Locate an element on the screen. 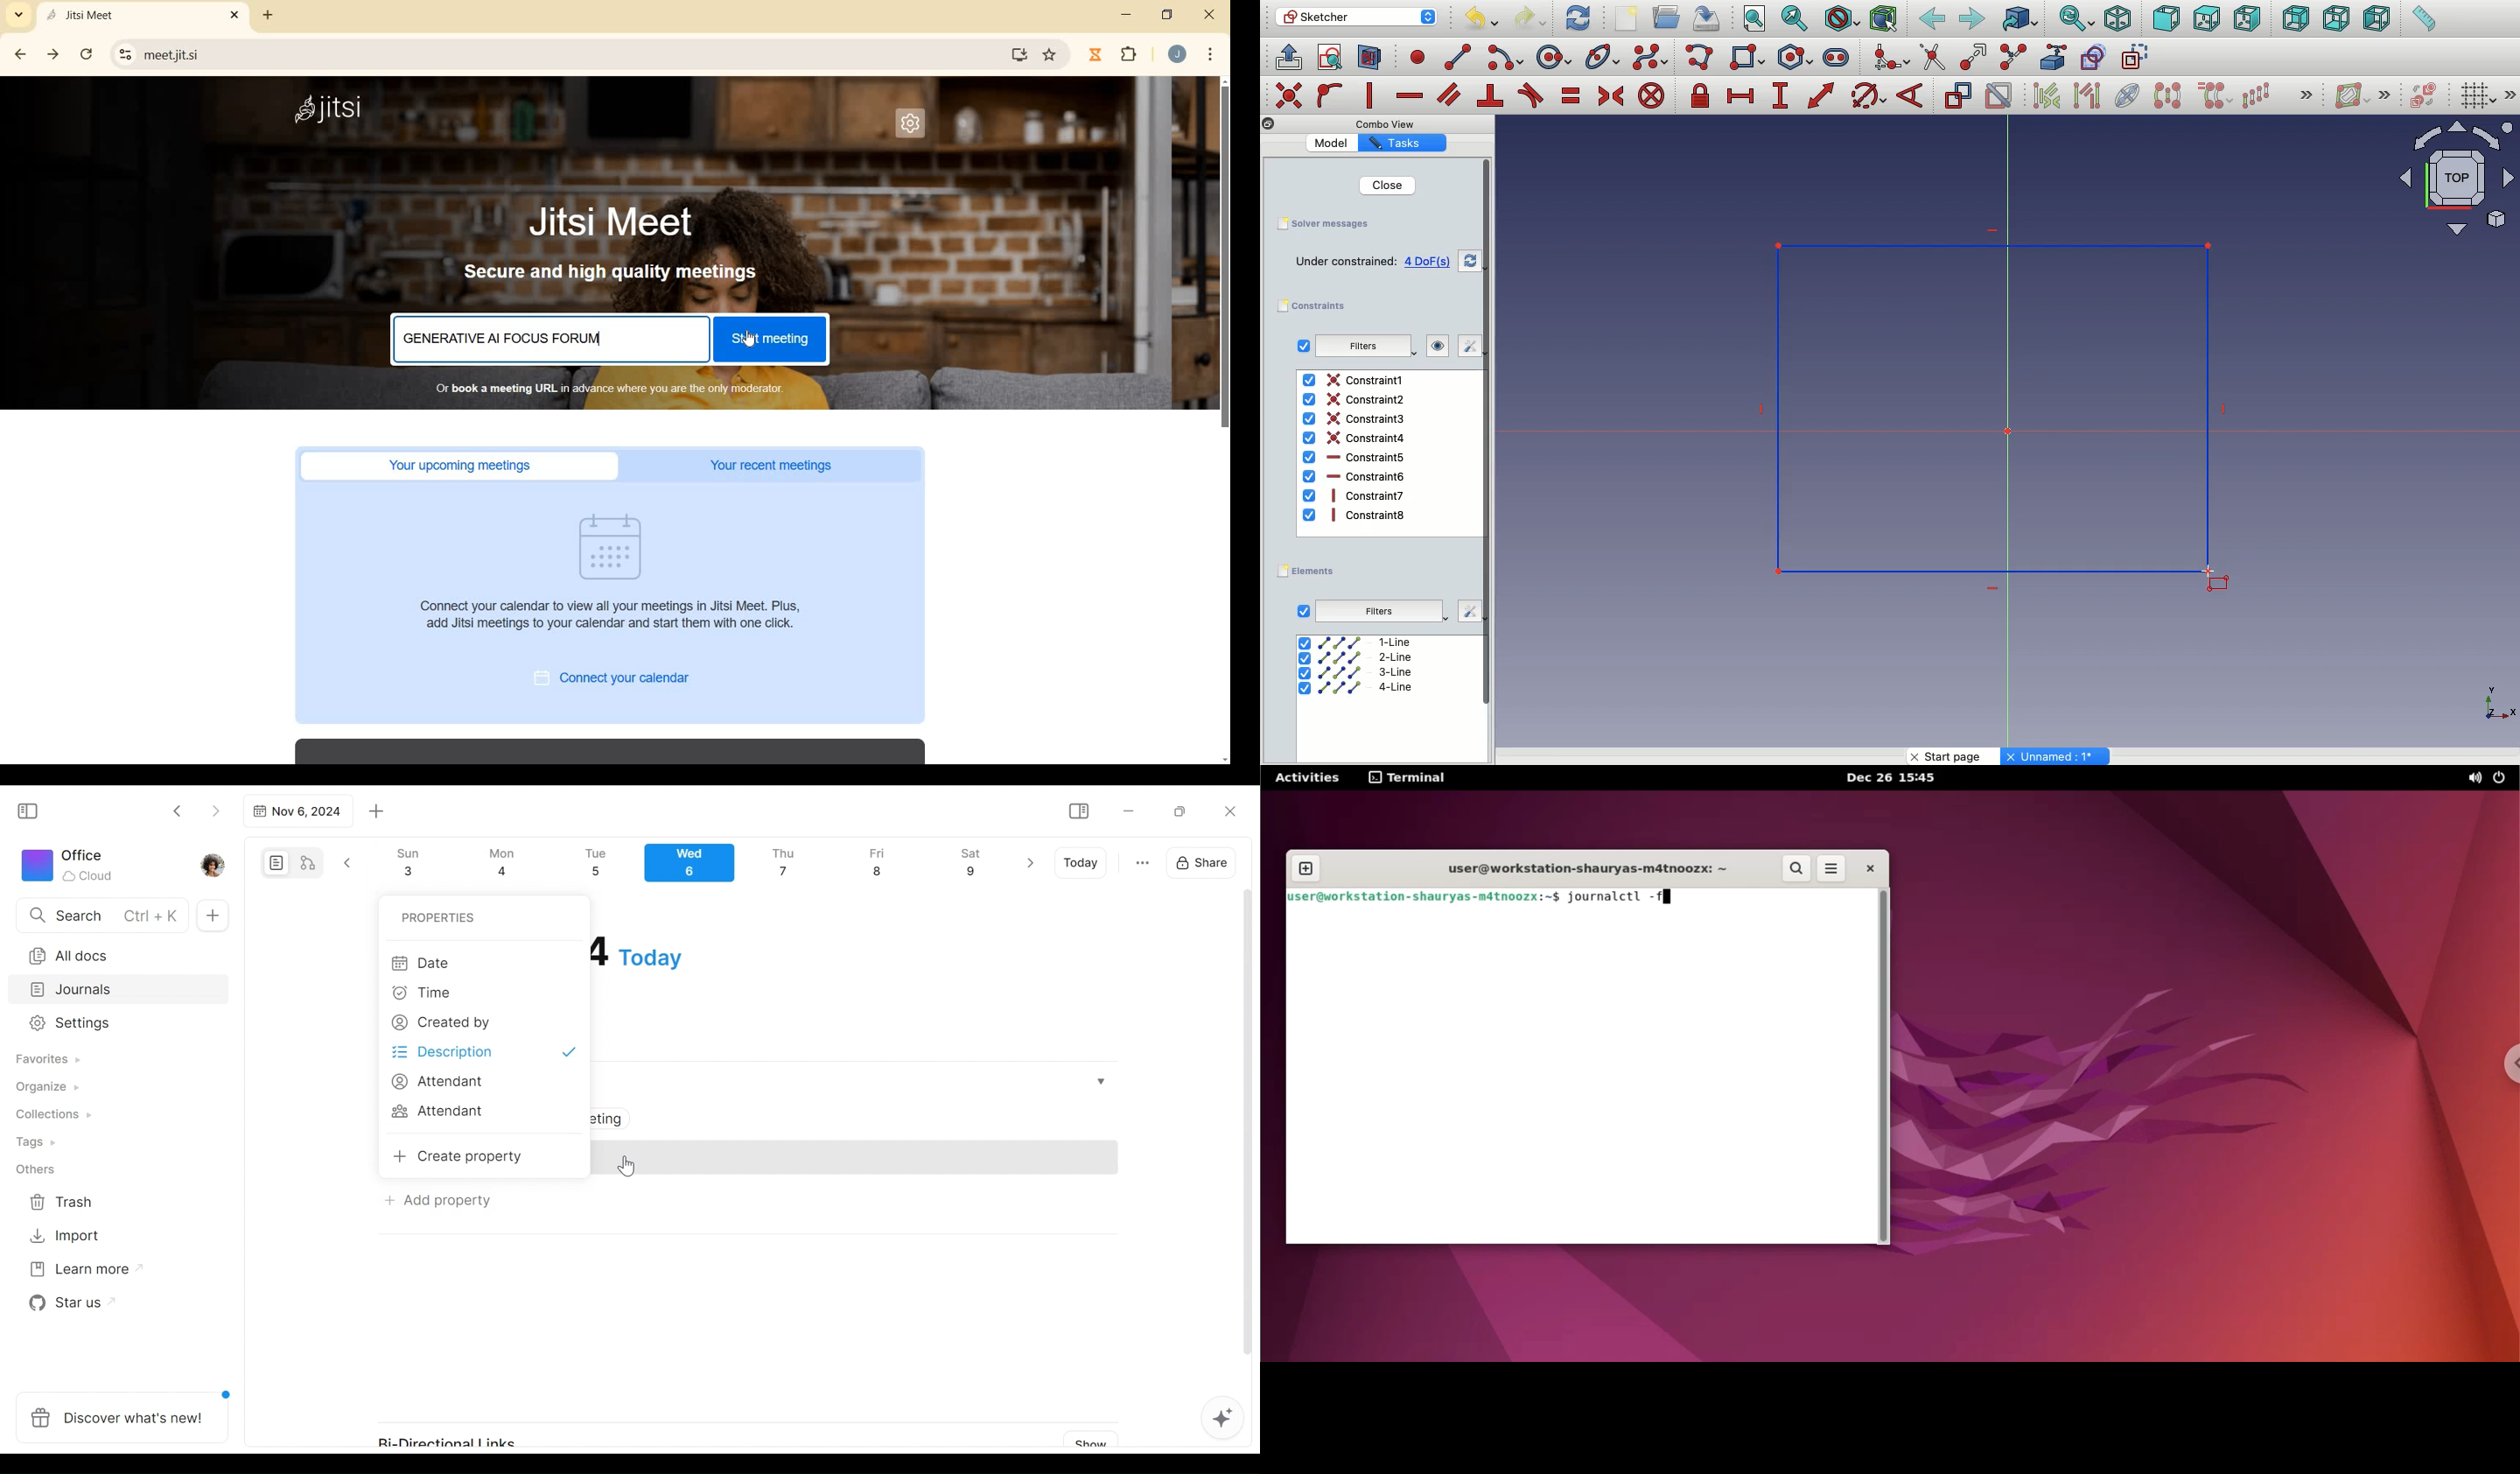 This screenshot has height=1484, width=2520. Activate deactivate constraint is located at coordinates (1999, 97).